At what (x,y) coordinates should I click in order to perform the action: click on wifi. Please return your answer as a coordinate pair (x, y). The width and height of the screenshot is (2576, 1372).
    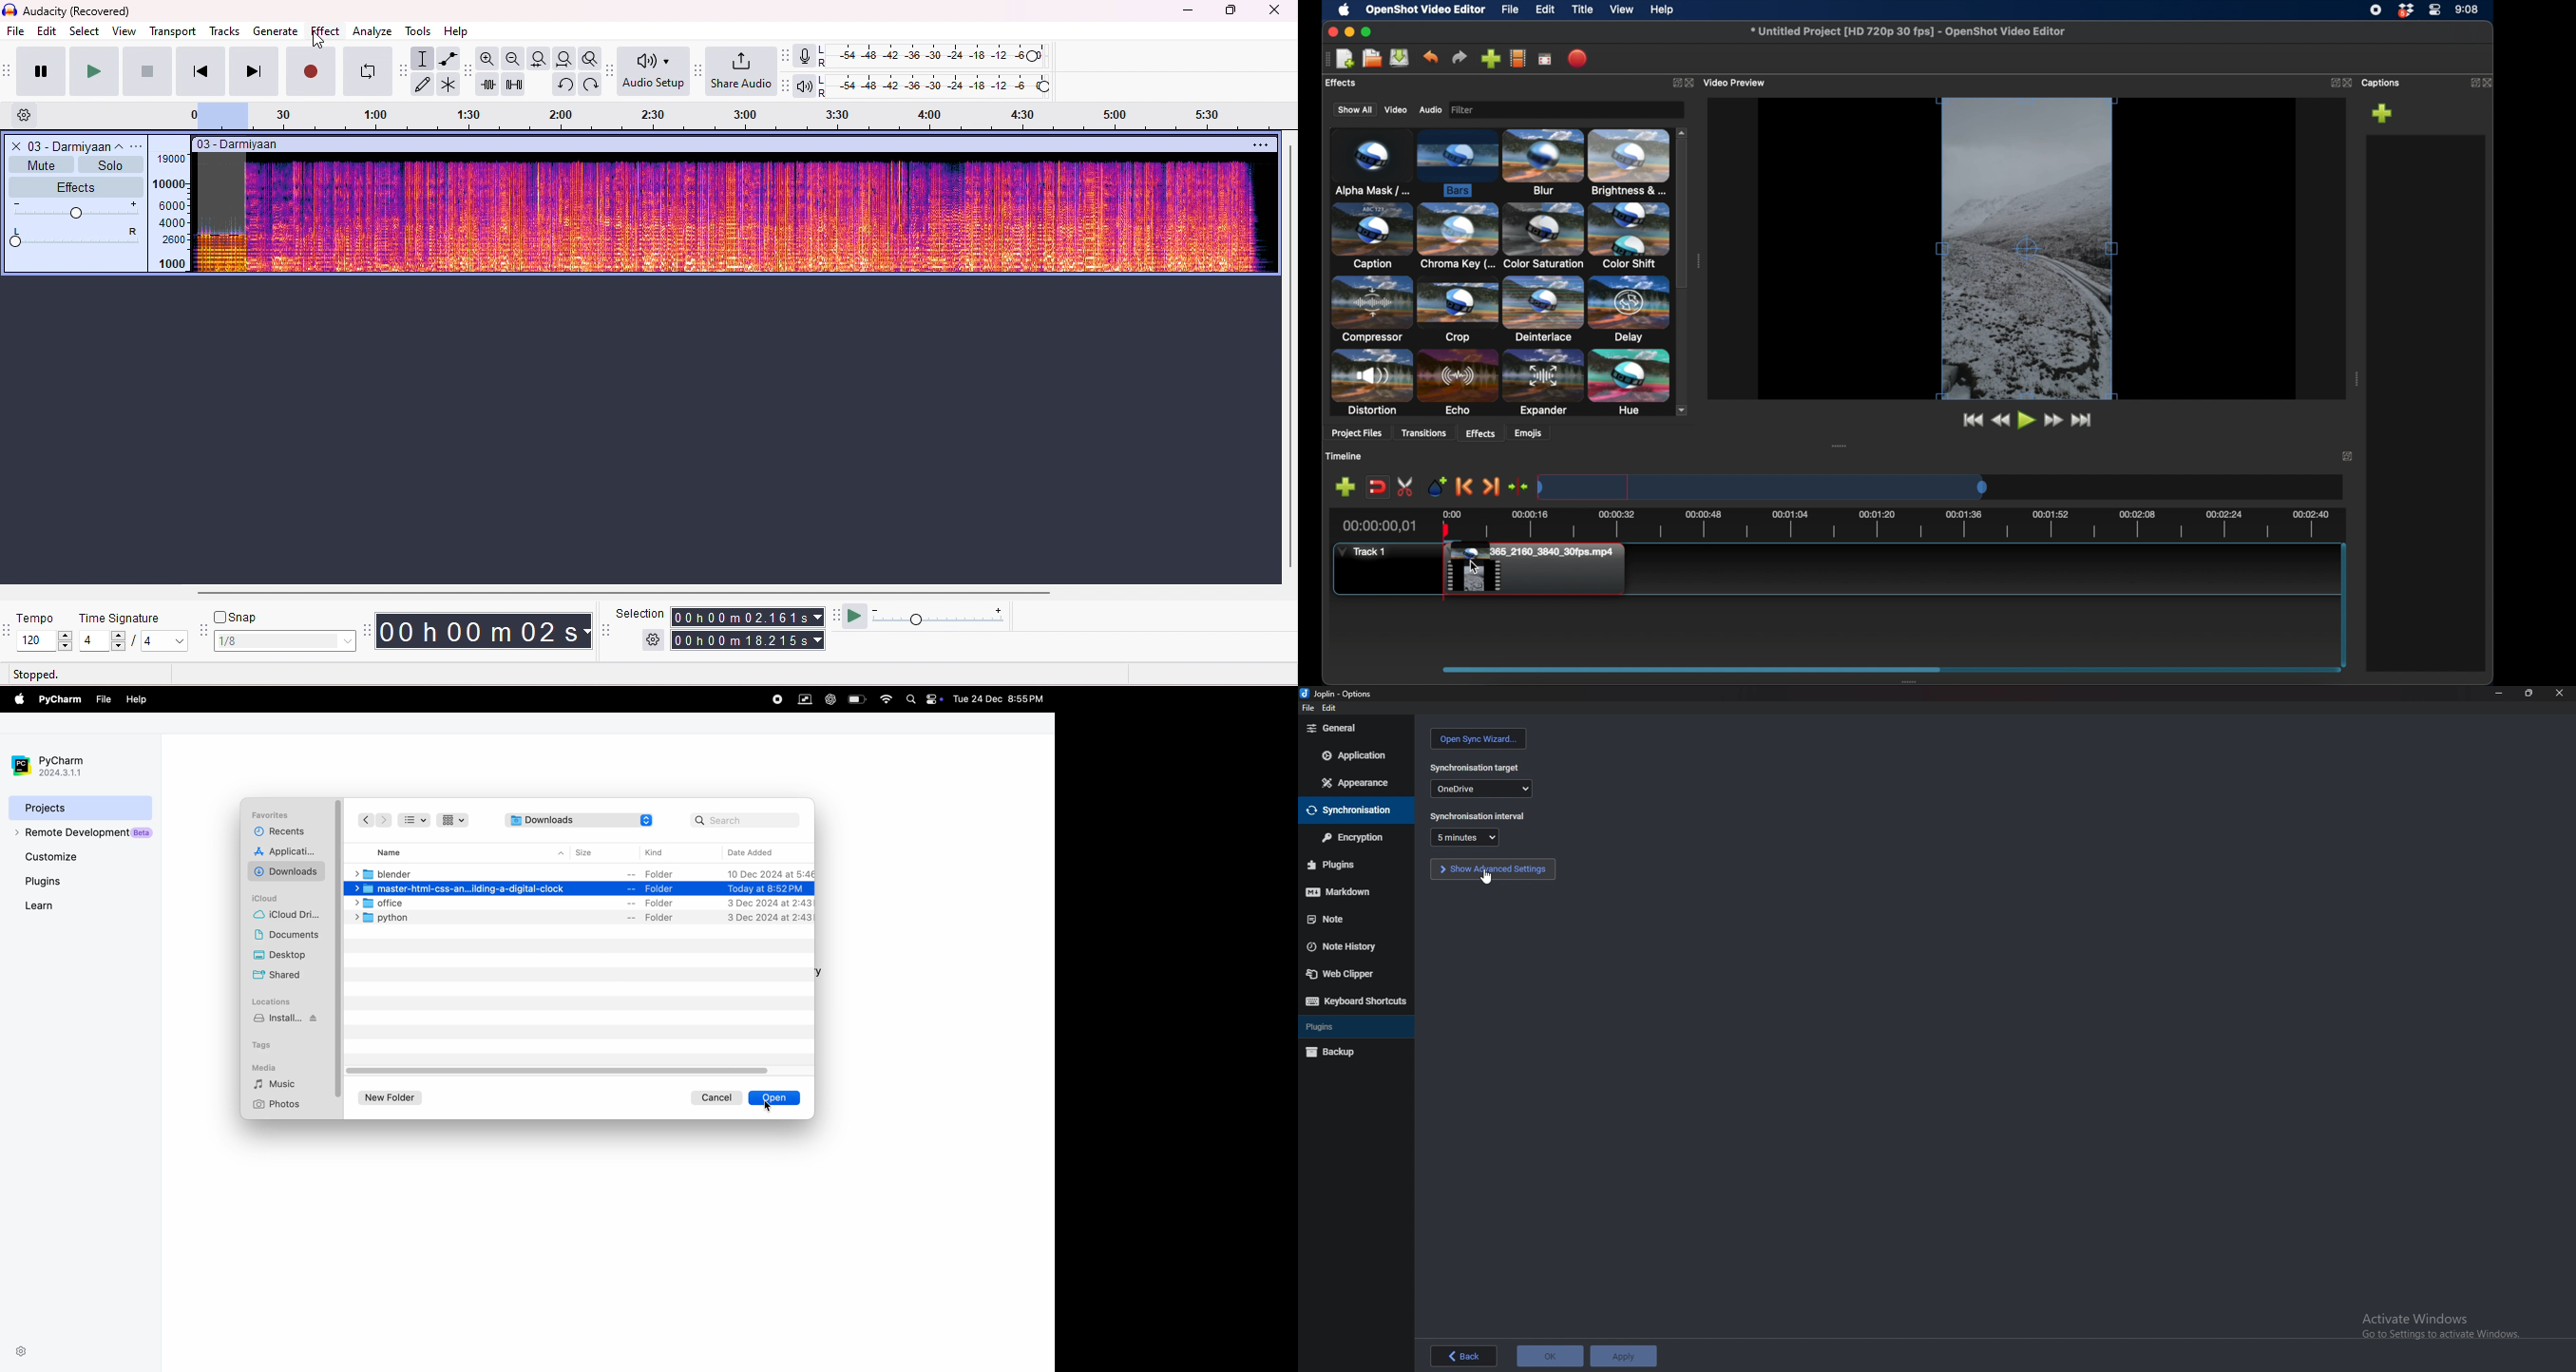
    Looking at the image, I should click on (884, 700).